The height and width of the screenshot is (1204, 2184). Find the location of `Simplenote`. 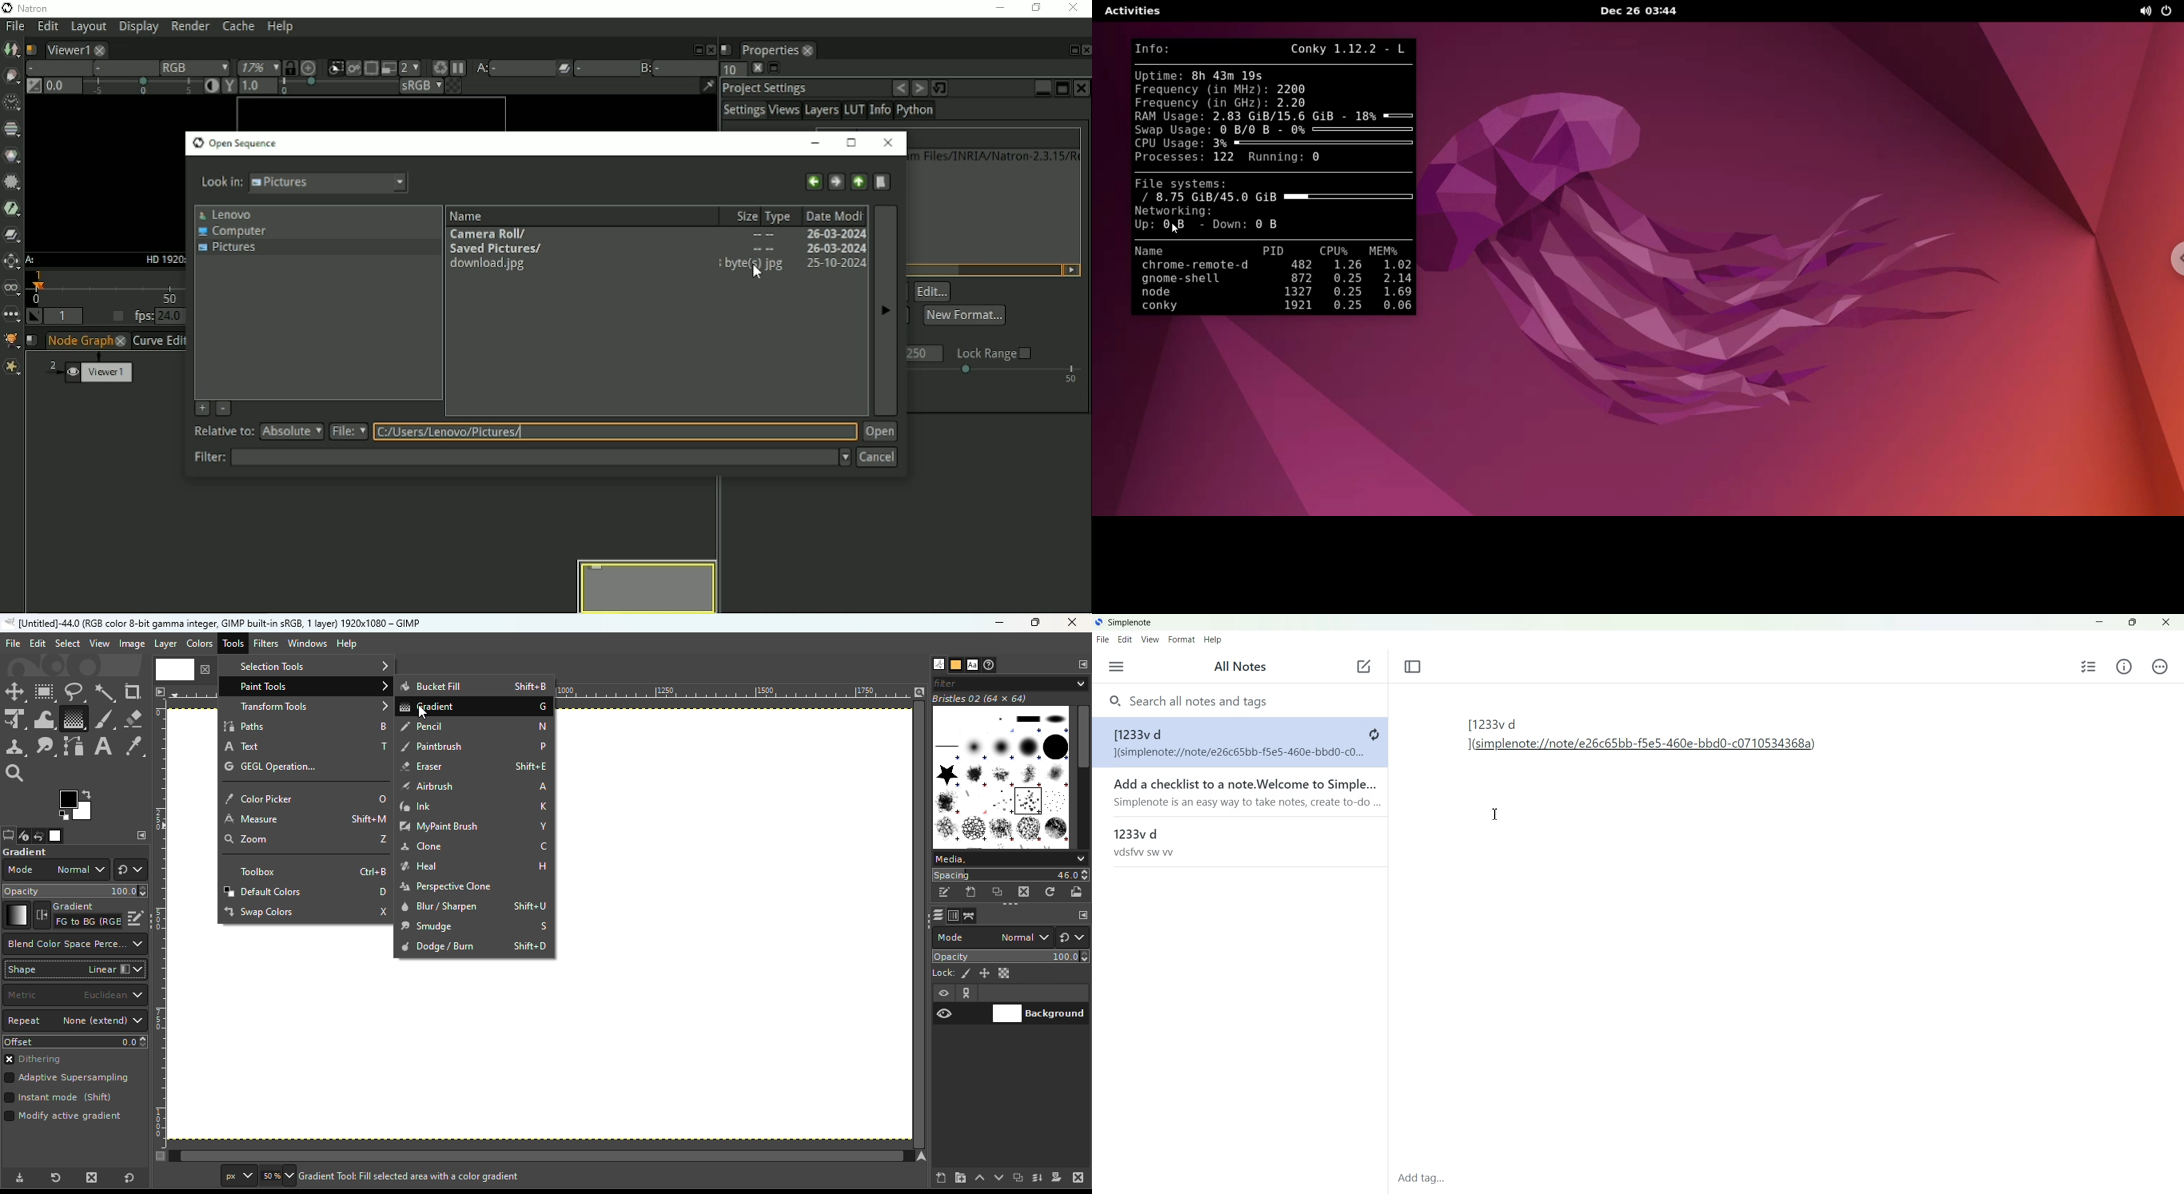

Simplenote is located at coordinates (1124, 621).